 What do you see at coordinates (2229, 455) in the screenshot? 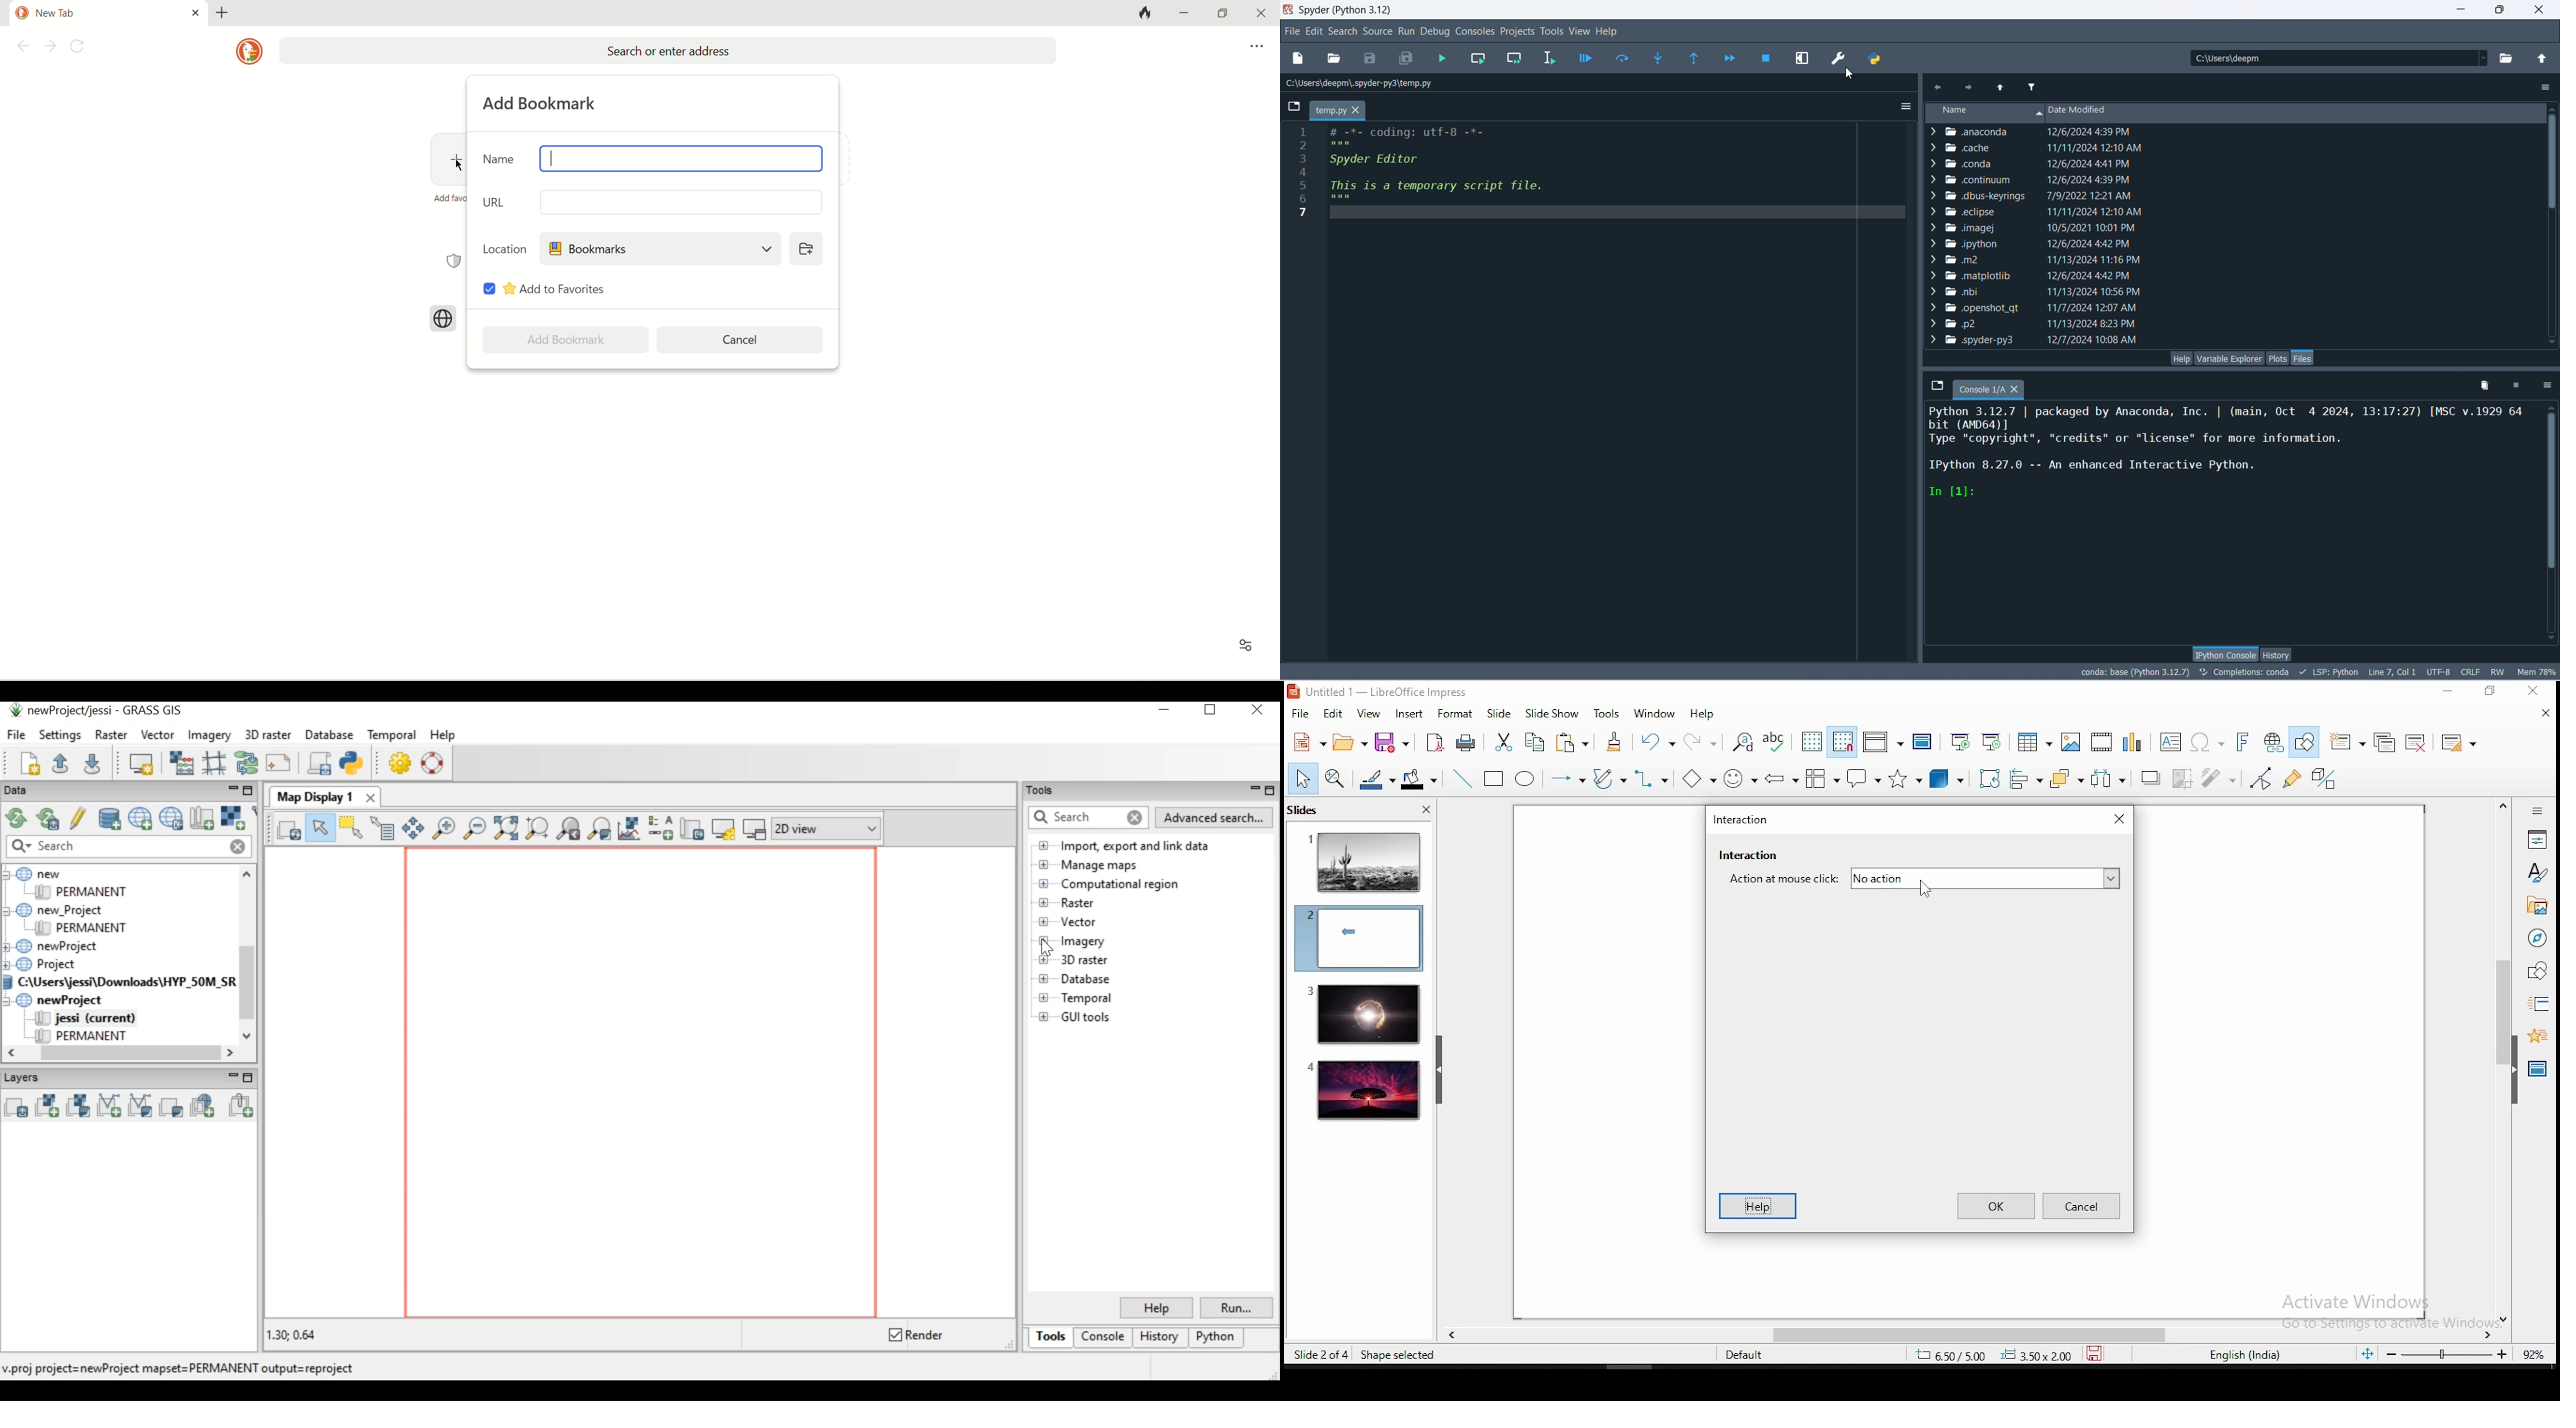
I see `ipython console pane text` at bounding box center [2229, 455].